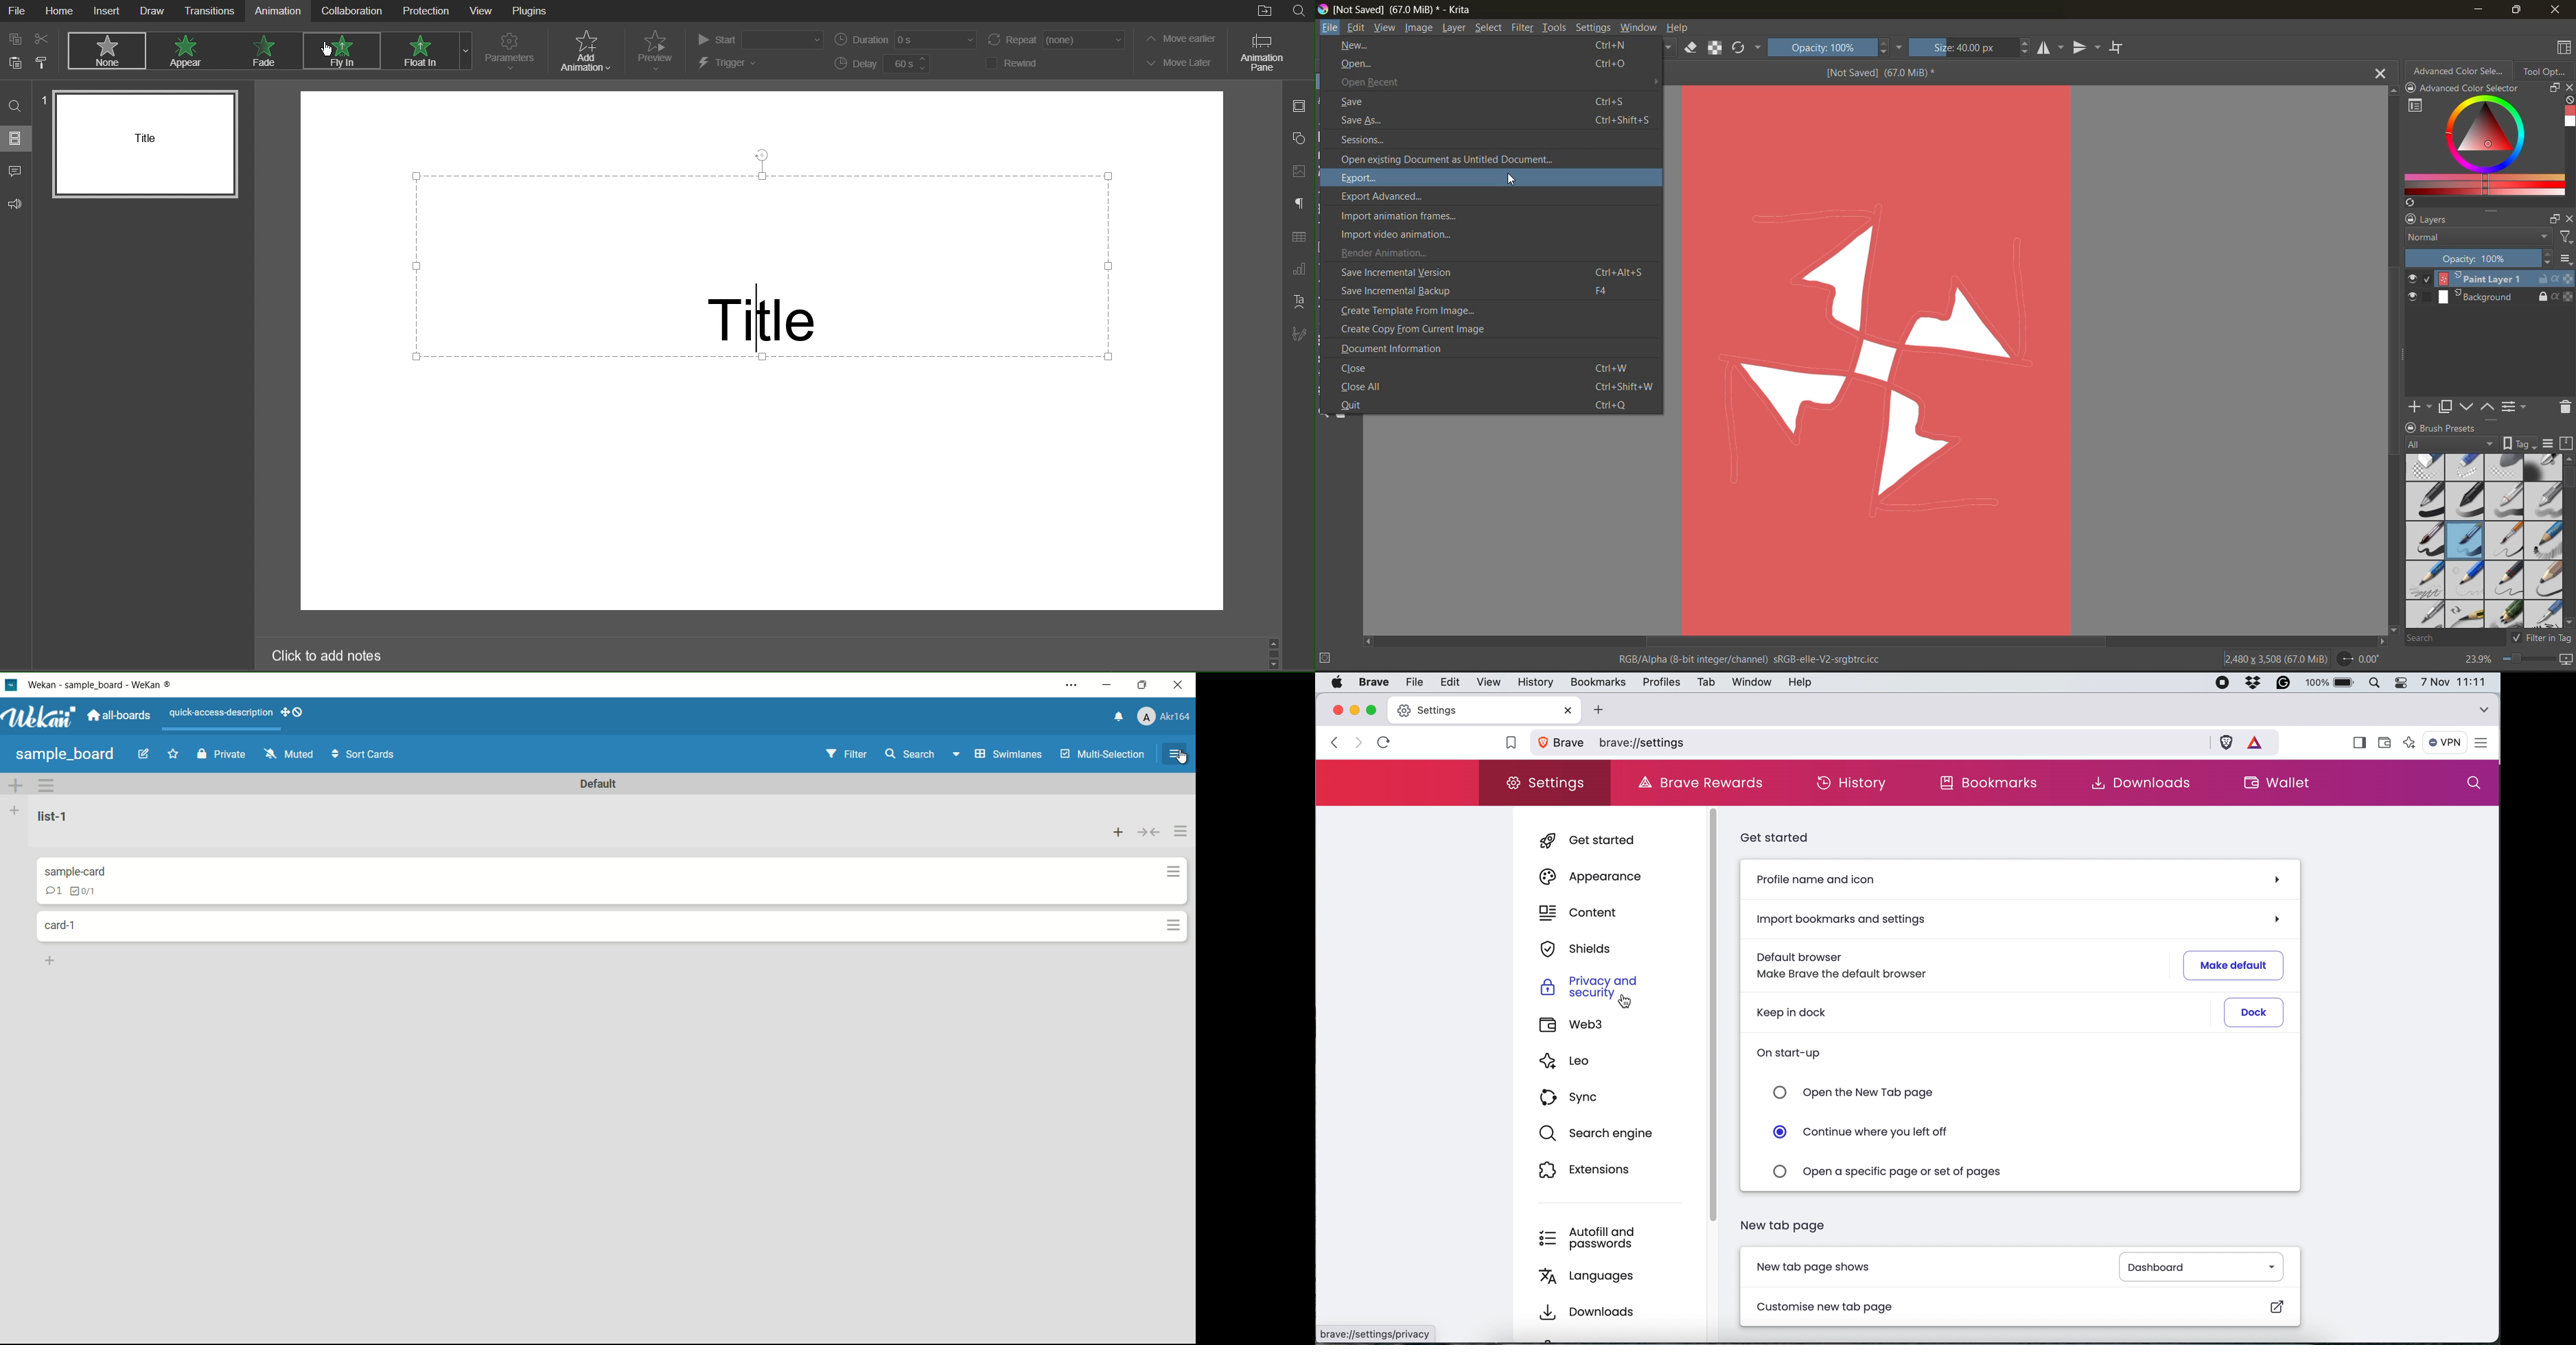 The height and width of the screenshot is (1372, 2576). What do you see at coordinates (1500, 368) in the screenshot?
I see `close` at bounding box center [1500, 368].